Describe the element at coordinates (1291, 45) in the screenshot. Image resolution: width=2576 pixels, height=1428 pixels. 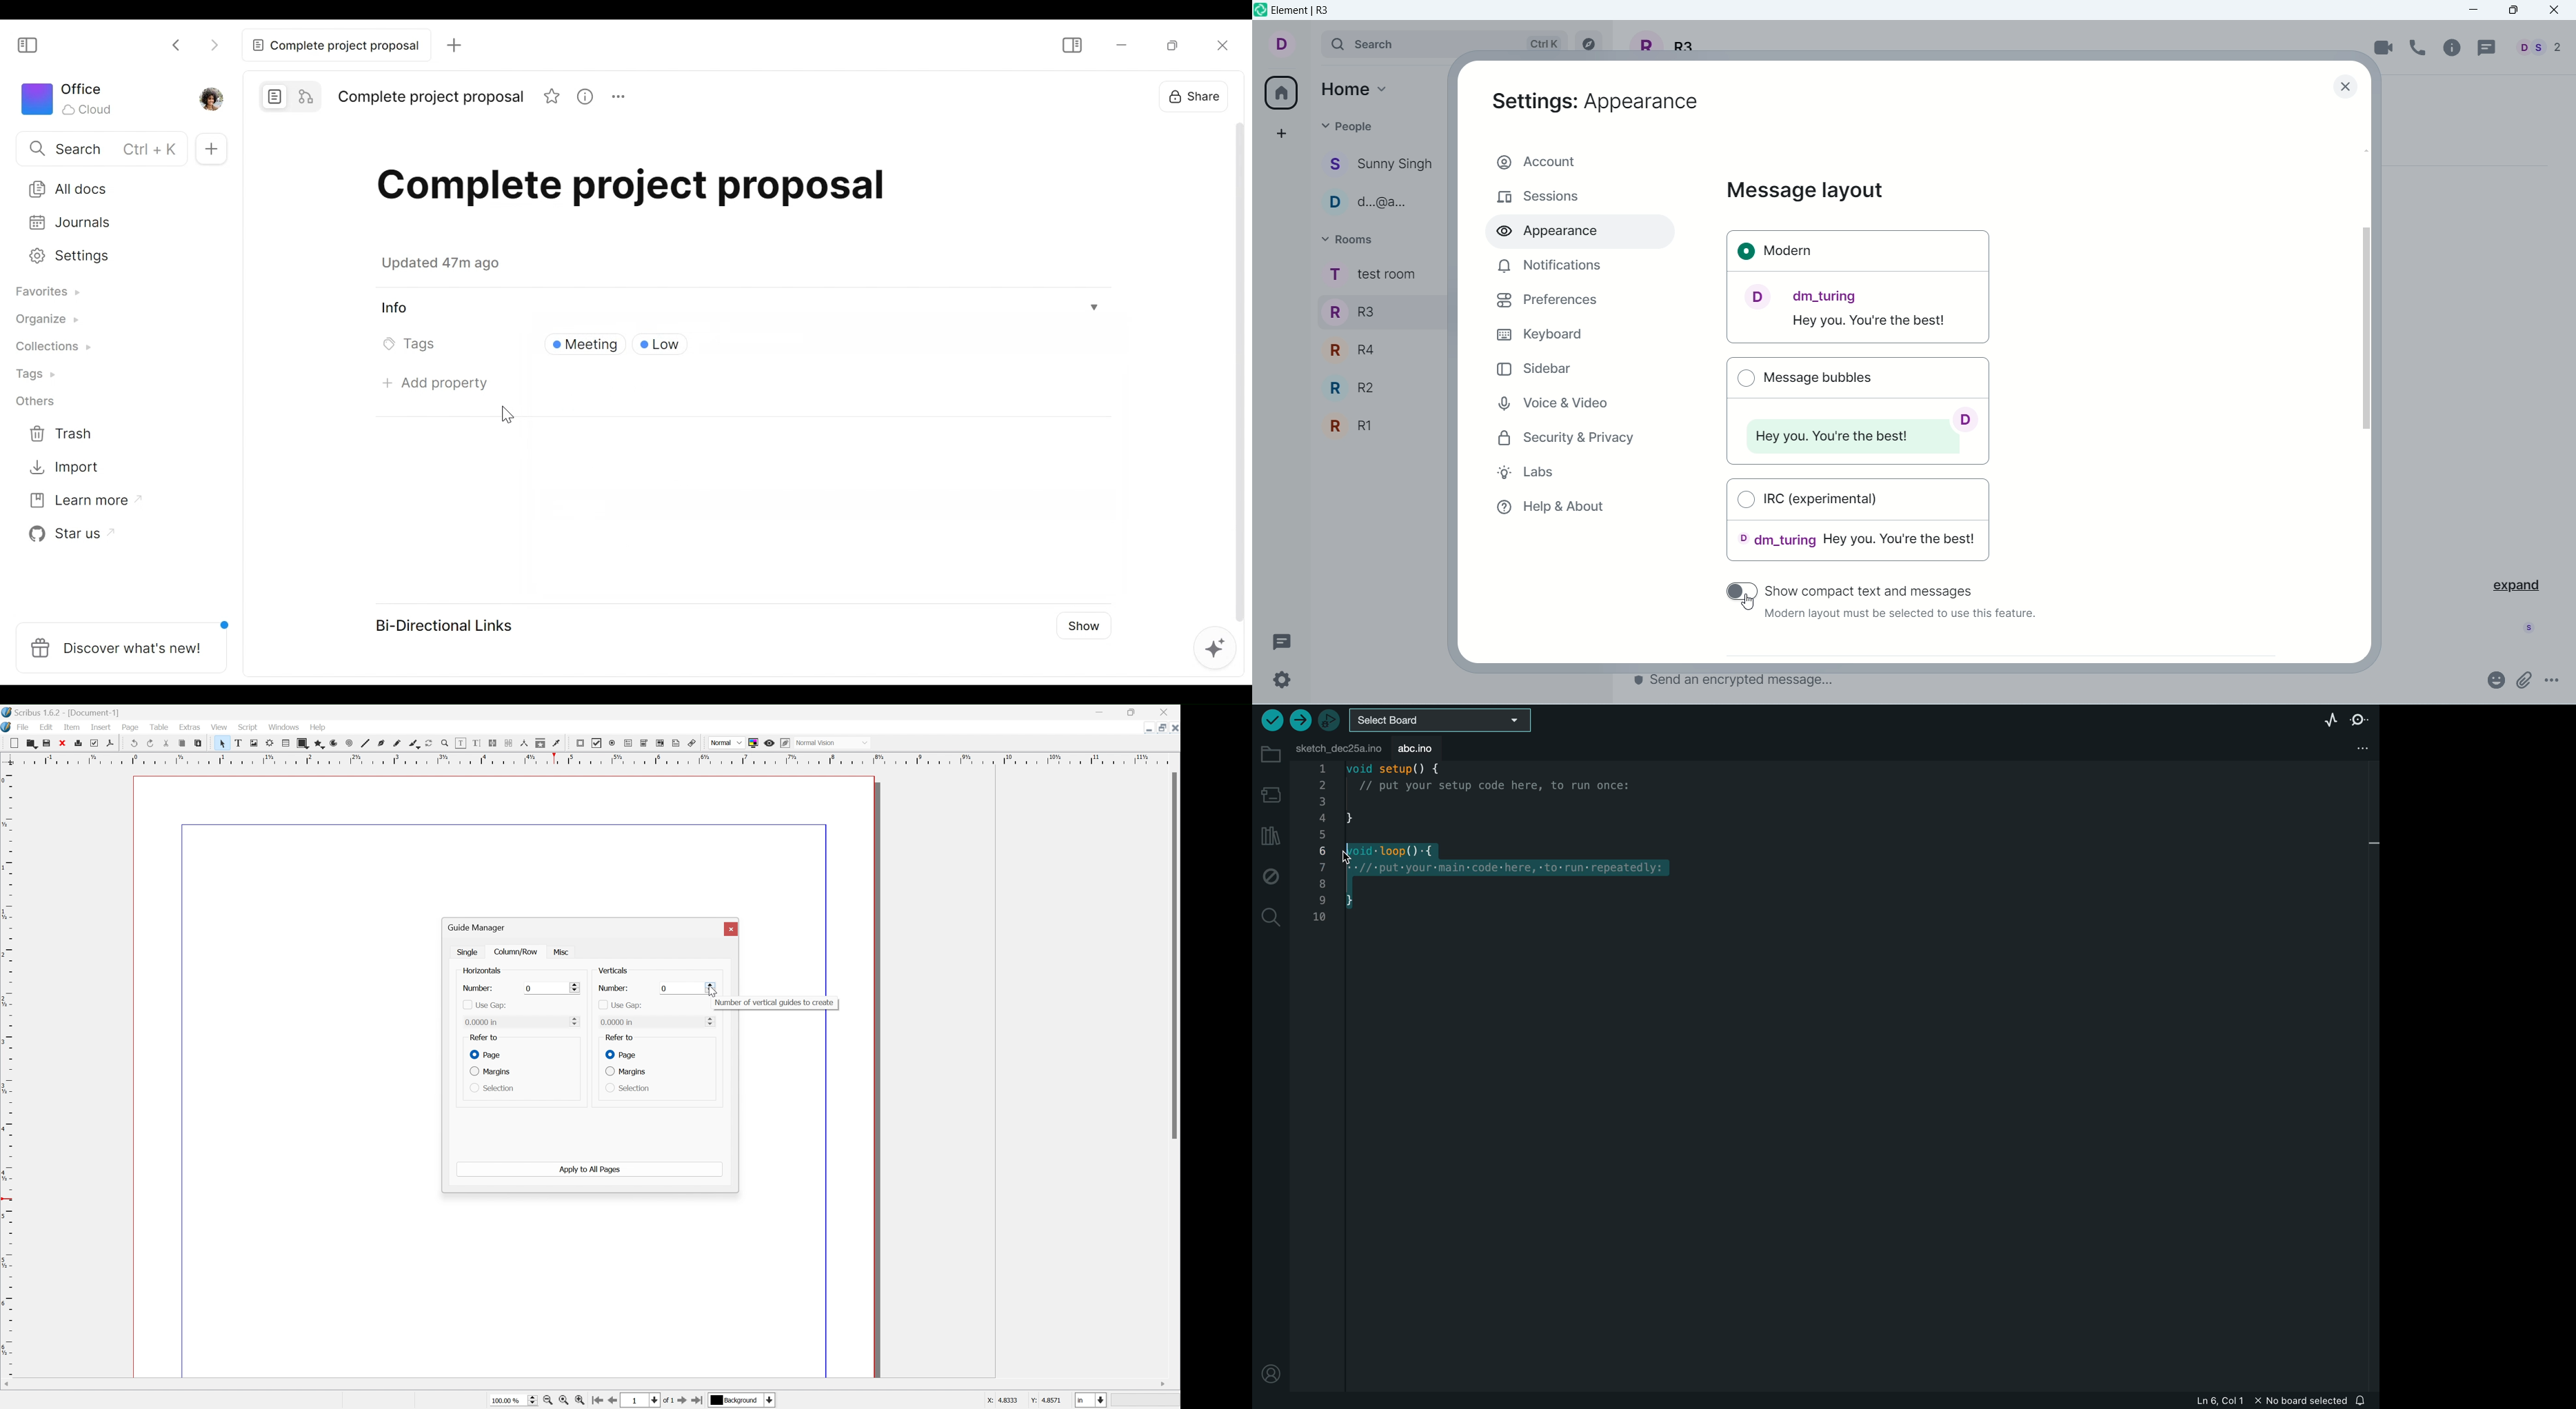
I see `account` at that location.